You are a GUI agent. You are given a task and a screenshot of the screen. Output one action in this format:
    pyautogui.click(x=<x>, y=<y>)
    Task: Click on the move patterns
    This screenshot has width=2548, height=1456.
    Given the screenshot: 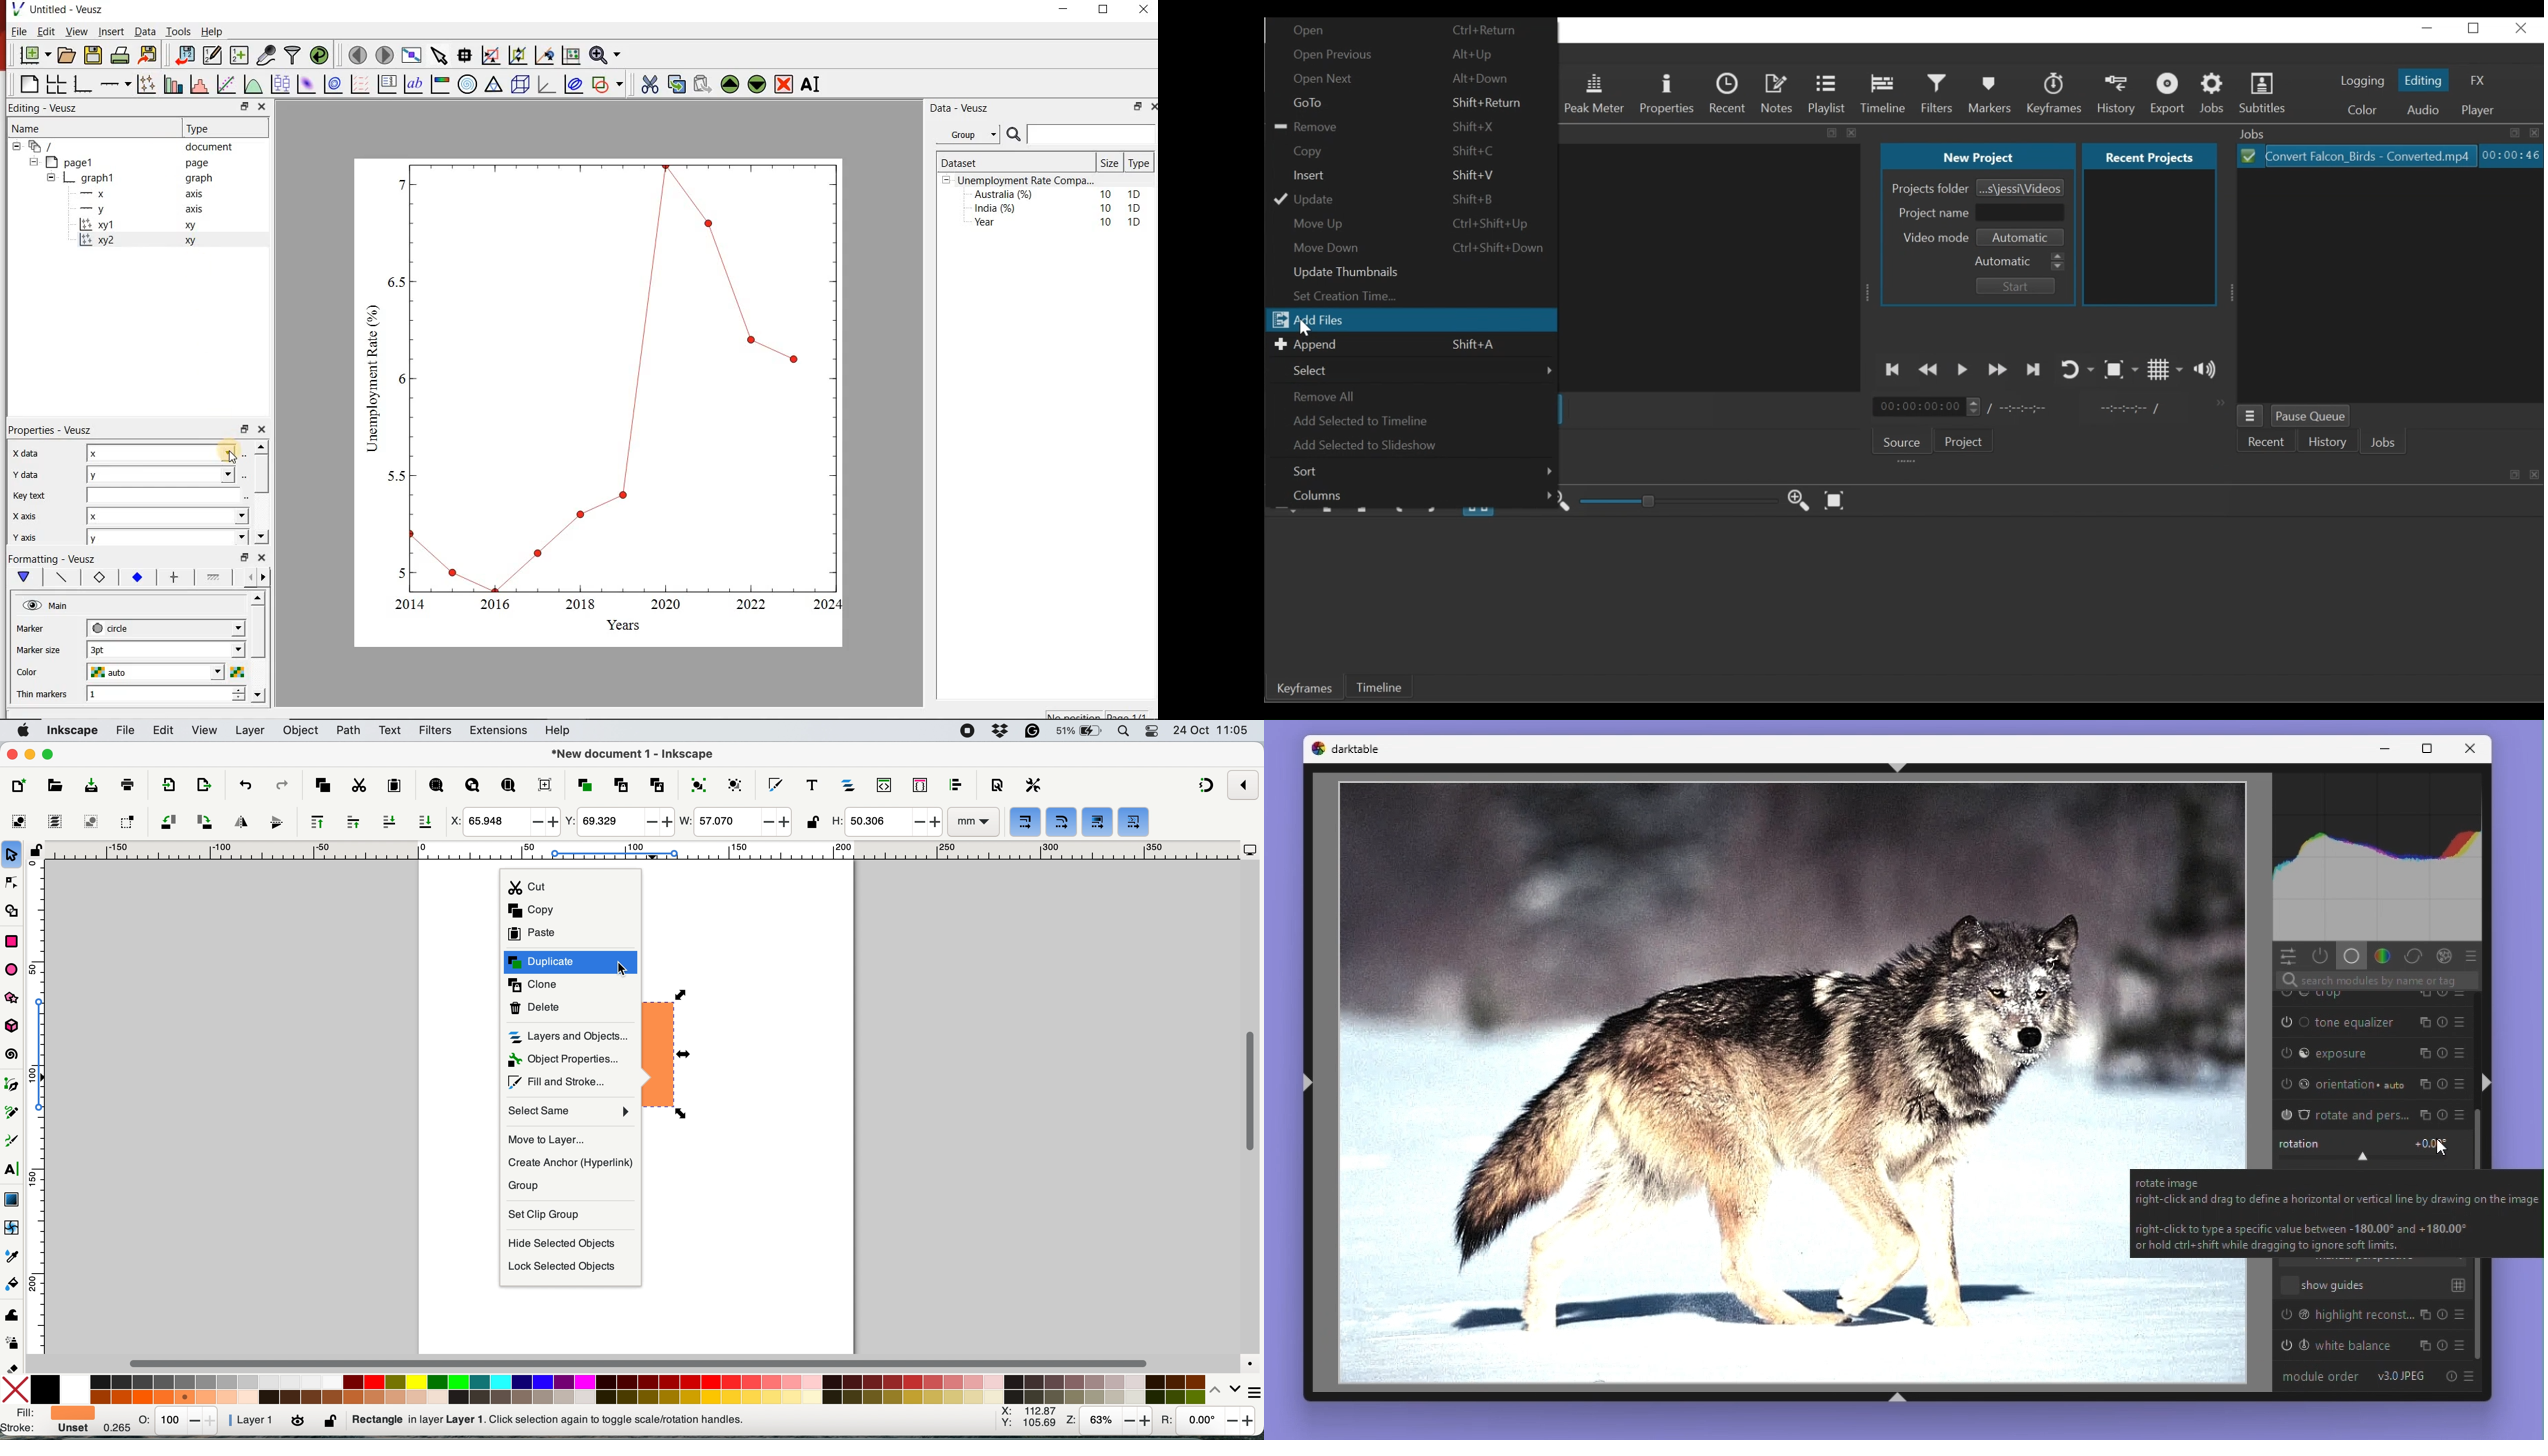 What is the action you would take?
    pyautogui.click(x=1134, y=823)
    